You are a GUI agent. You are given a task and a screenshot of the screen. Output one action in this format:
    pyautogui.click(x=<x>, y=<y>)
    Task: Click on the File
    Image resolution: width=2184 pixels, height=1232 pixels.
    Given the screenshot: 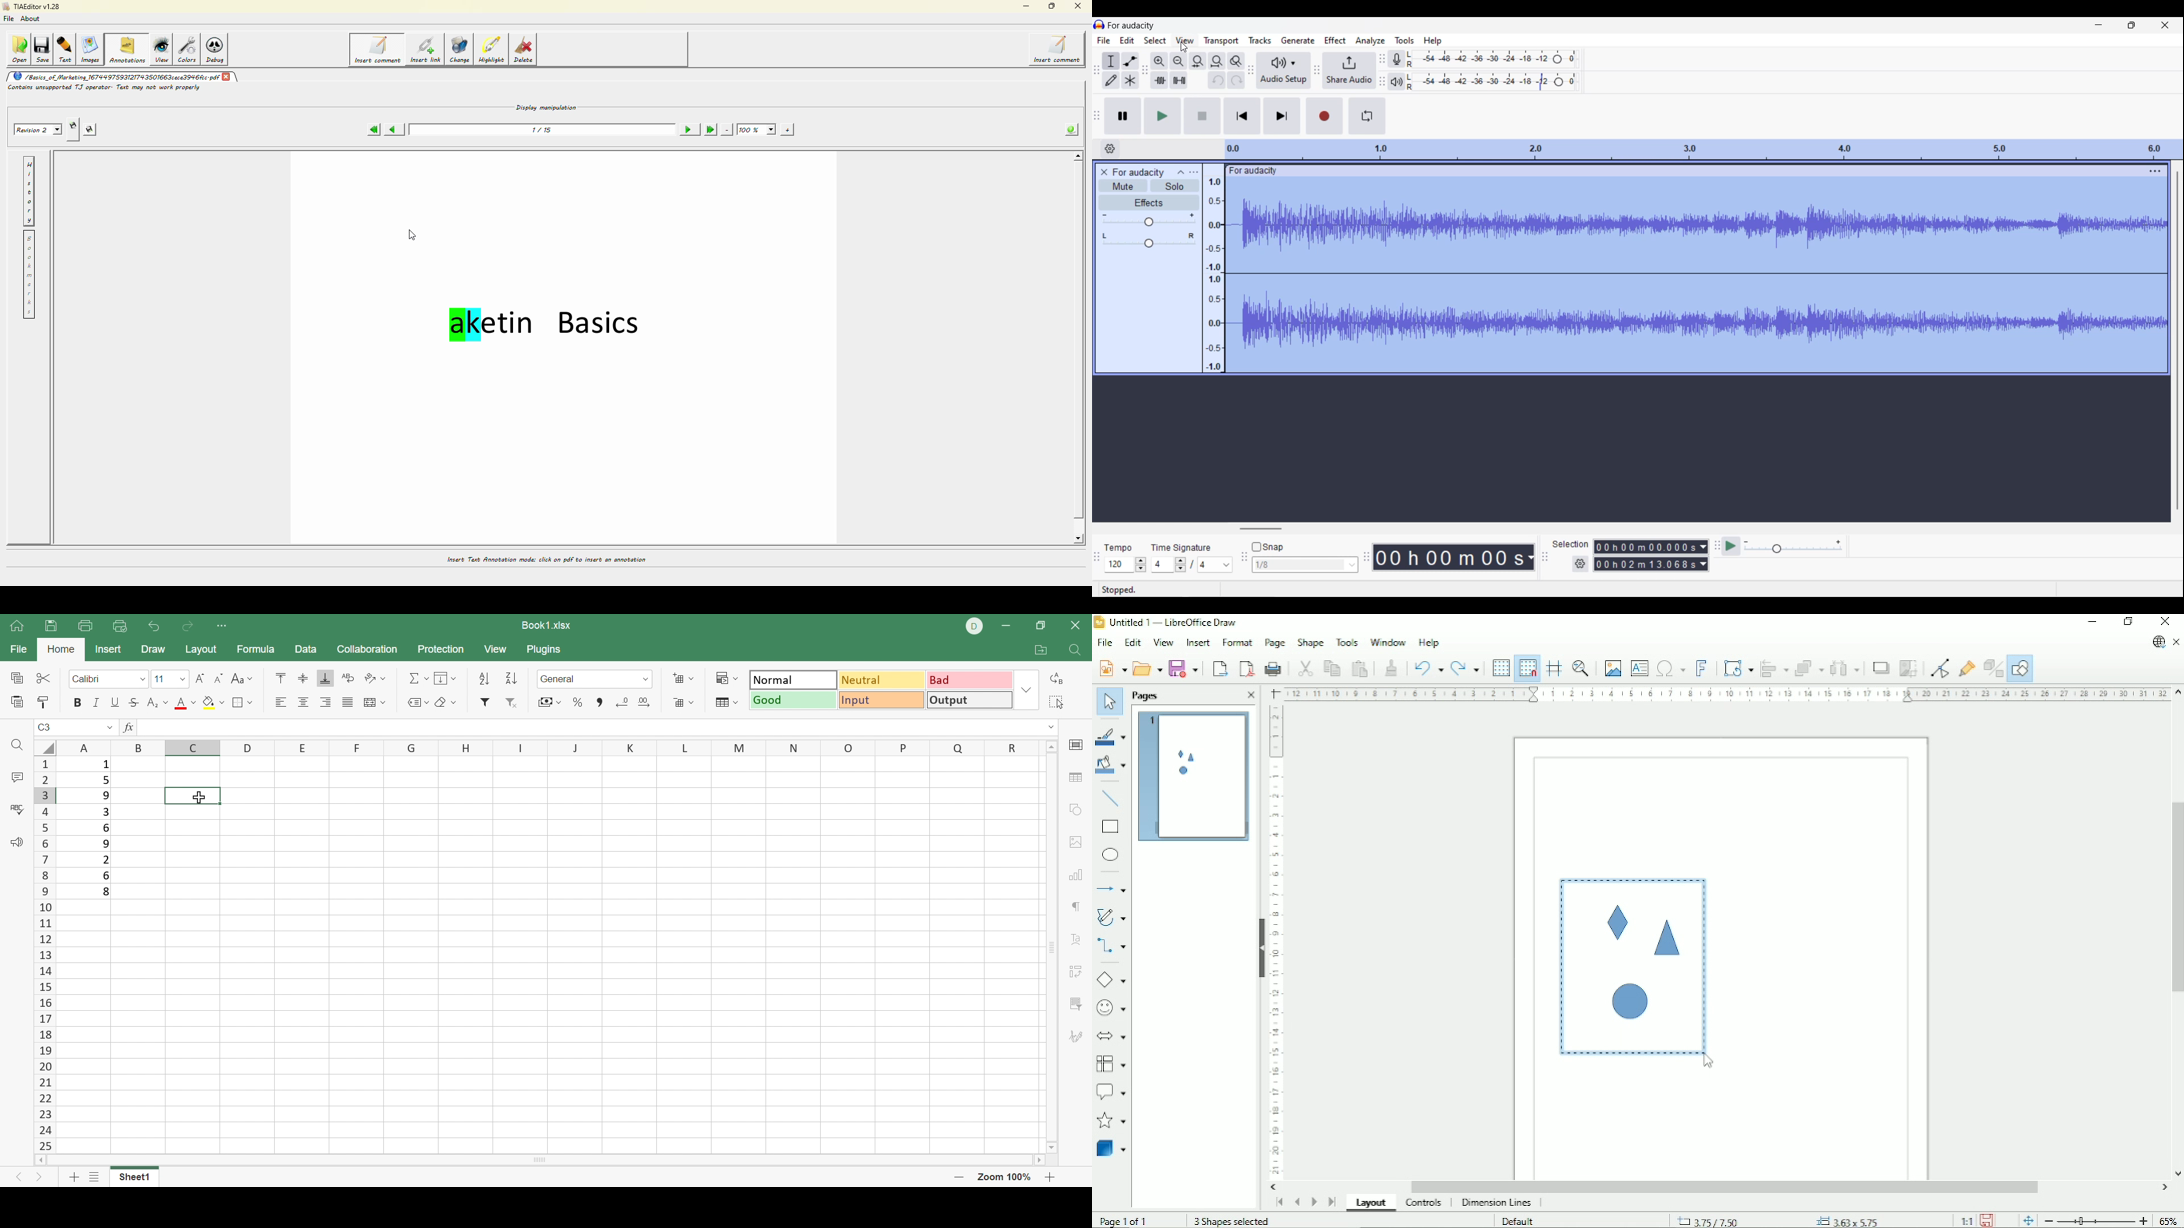 What is the action you would take?
    pyautogui.click(x=16, y=650)
    